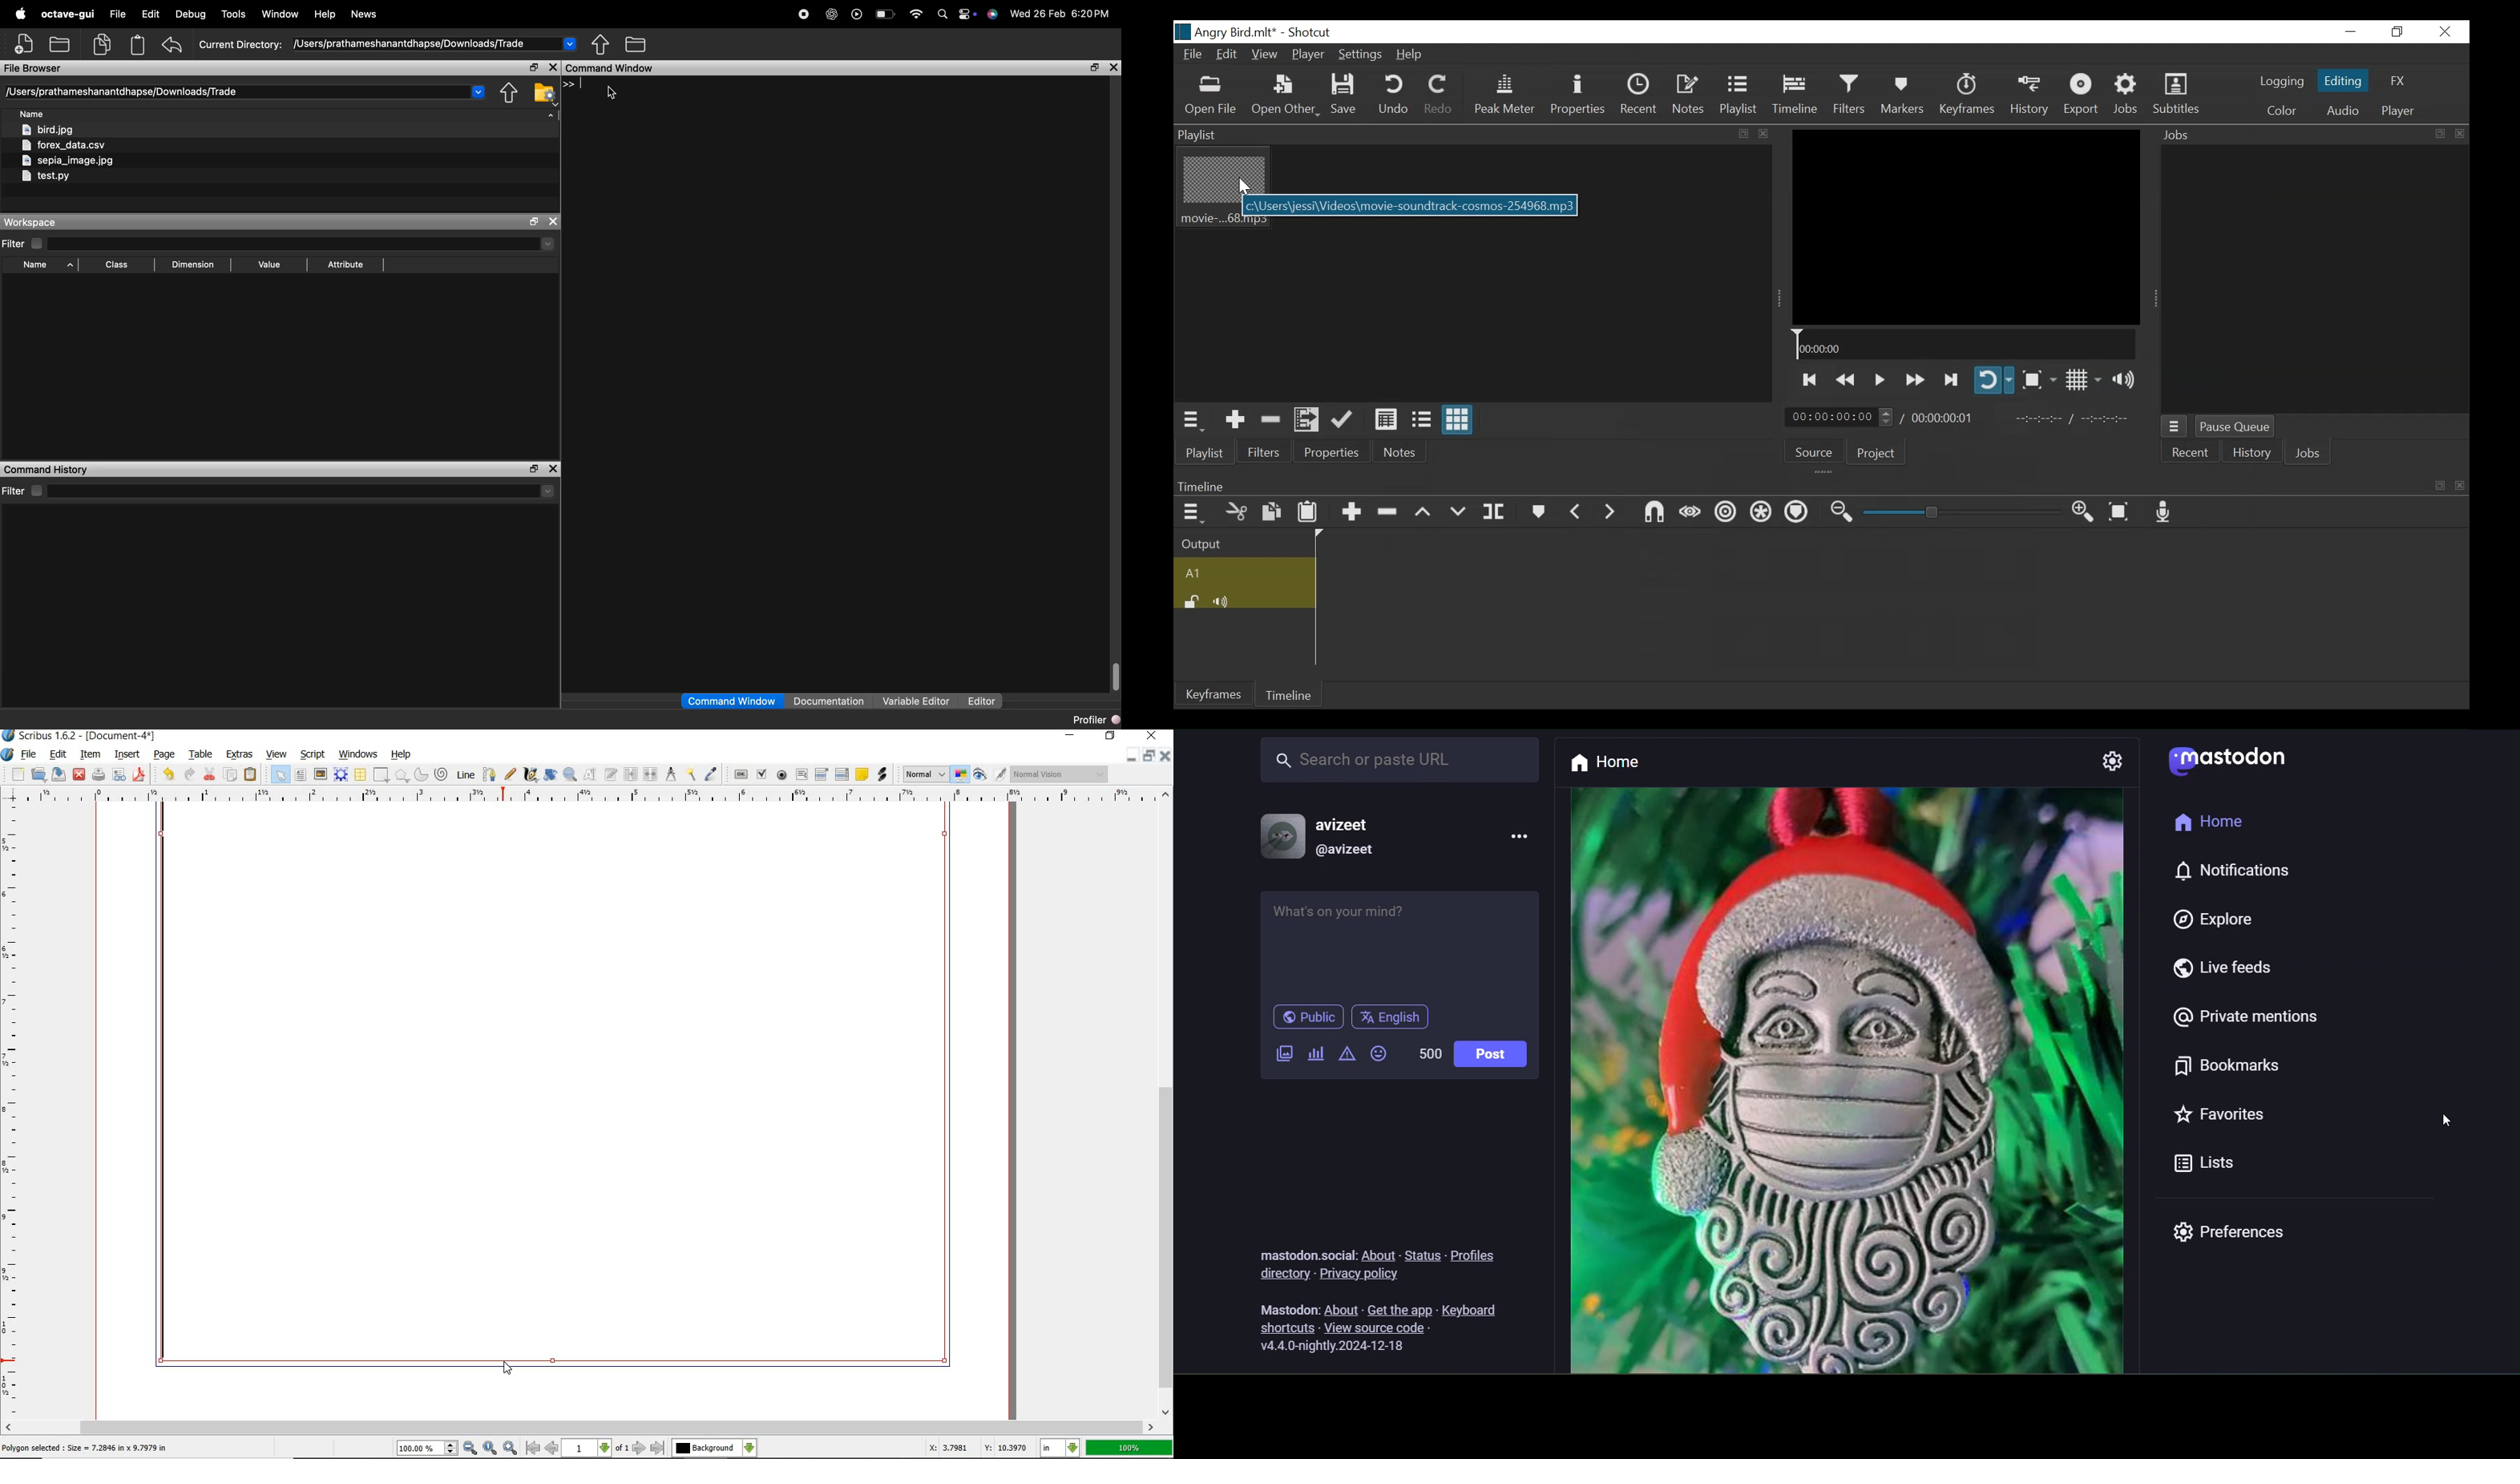 The width and height of the screenshot is (2520, 1484). What do you see at coordinates (1282, 837) in the screenshot?
I see `profile picture` at bounding box center [1282, 837].